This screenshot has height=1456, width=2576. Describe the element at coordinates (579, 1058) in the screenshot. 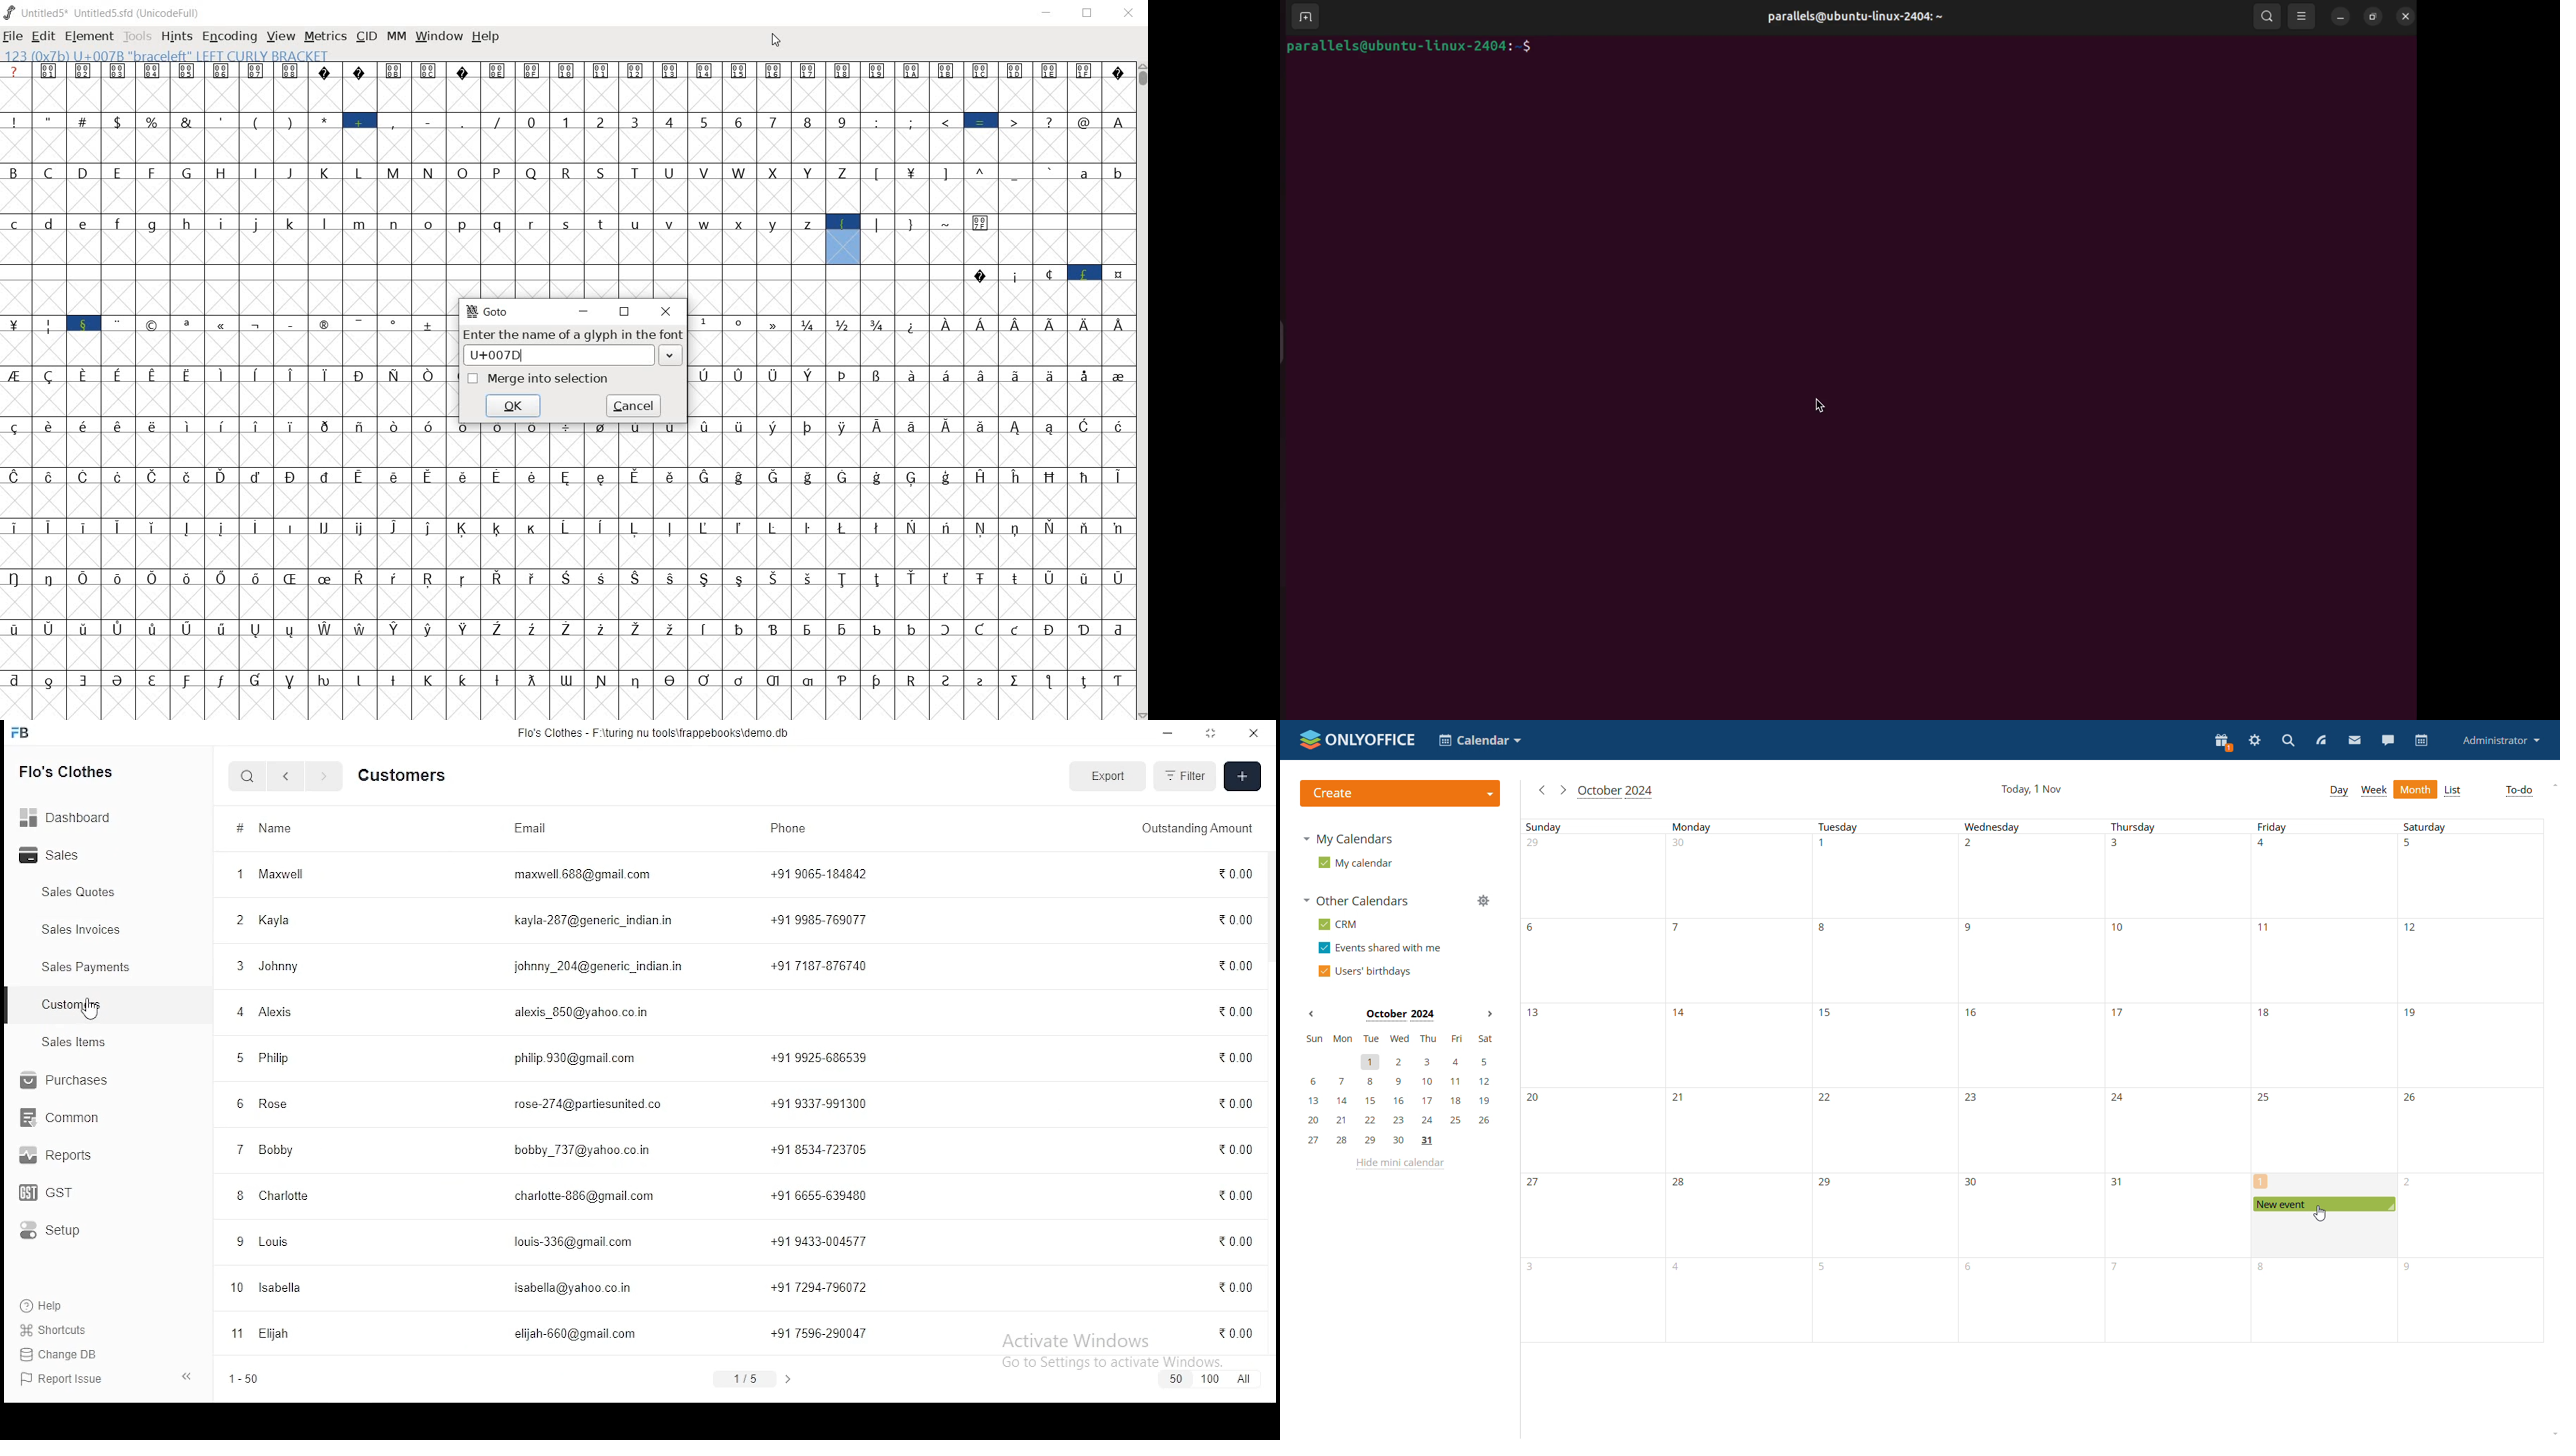

I see `philip930@gmail.com` at that location.